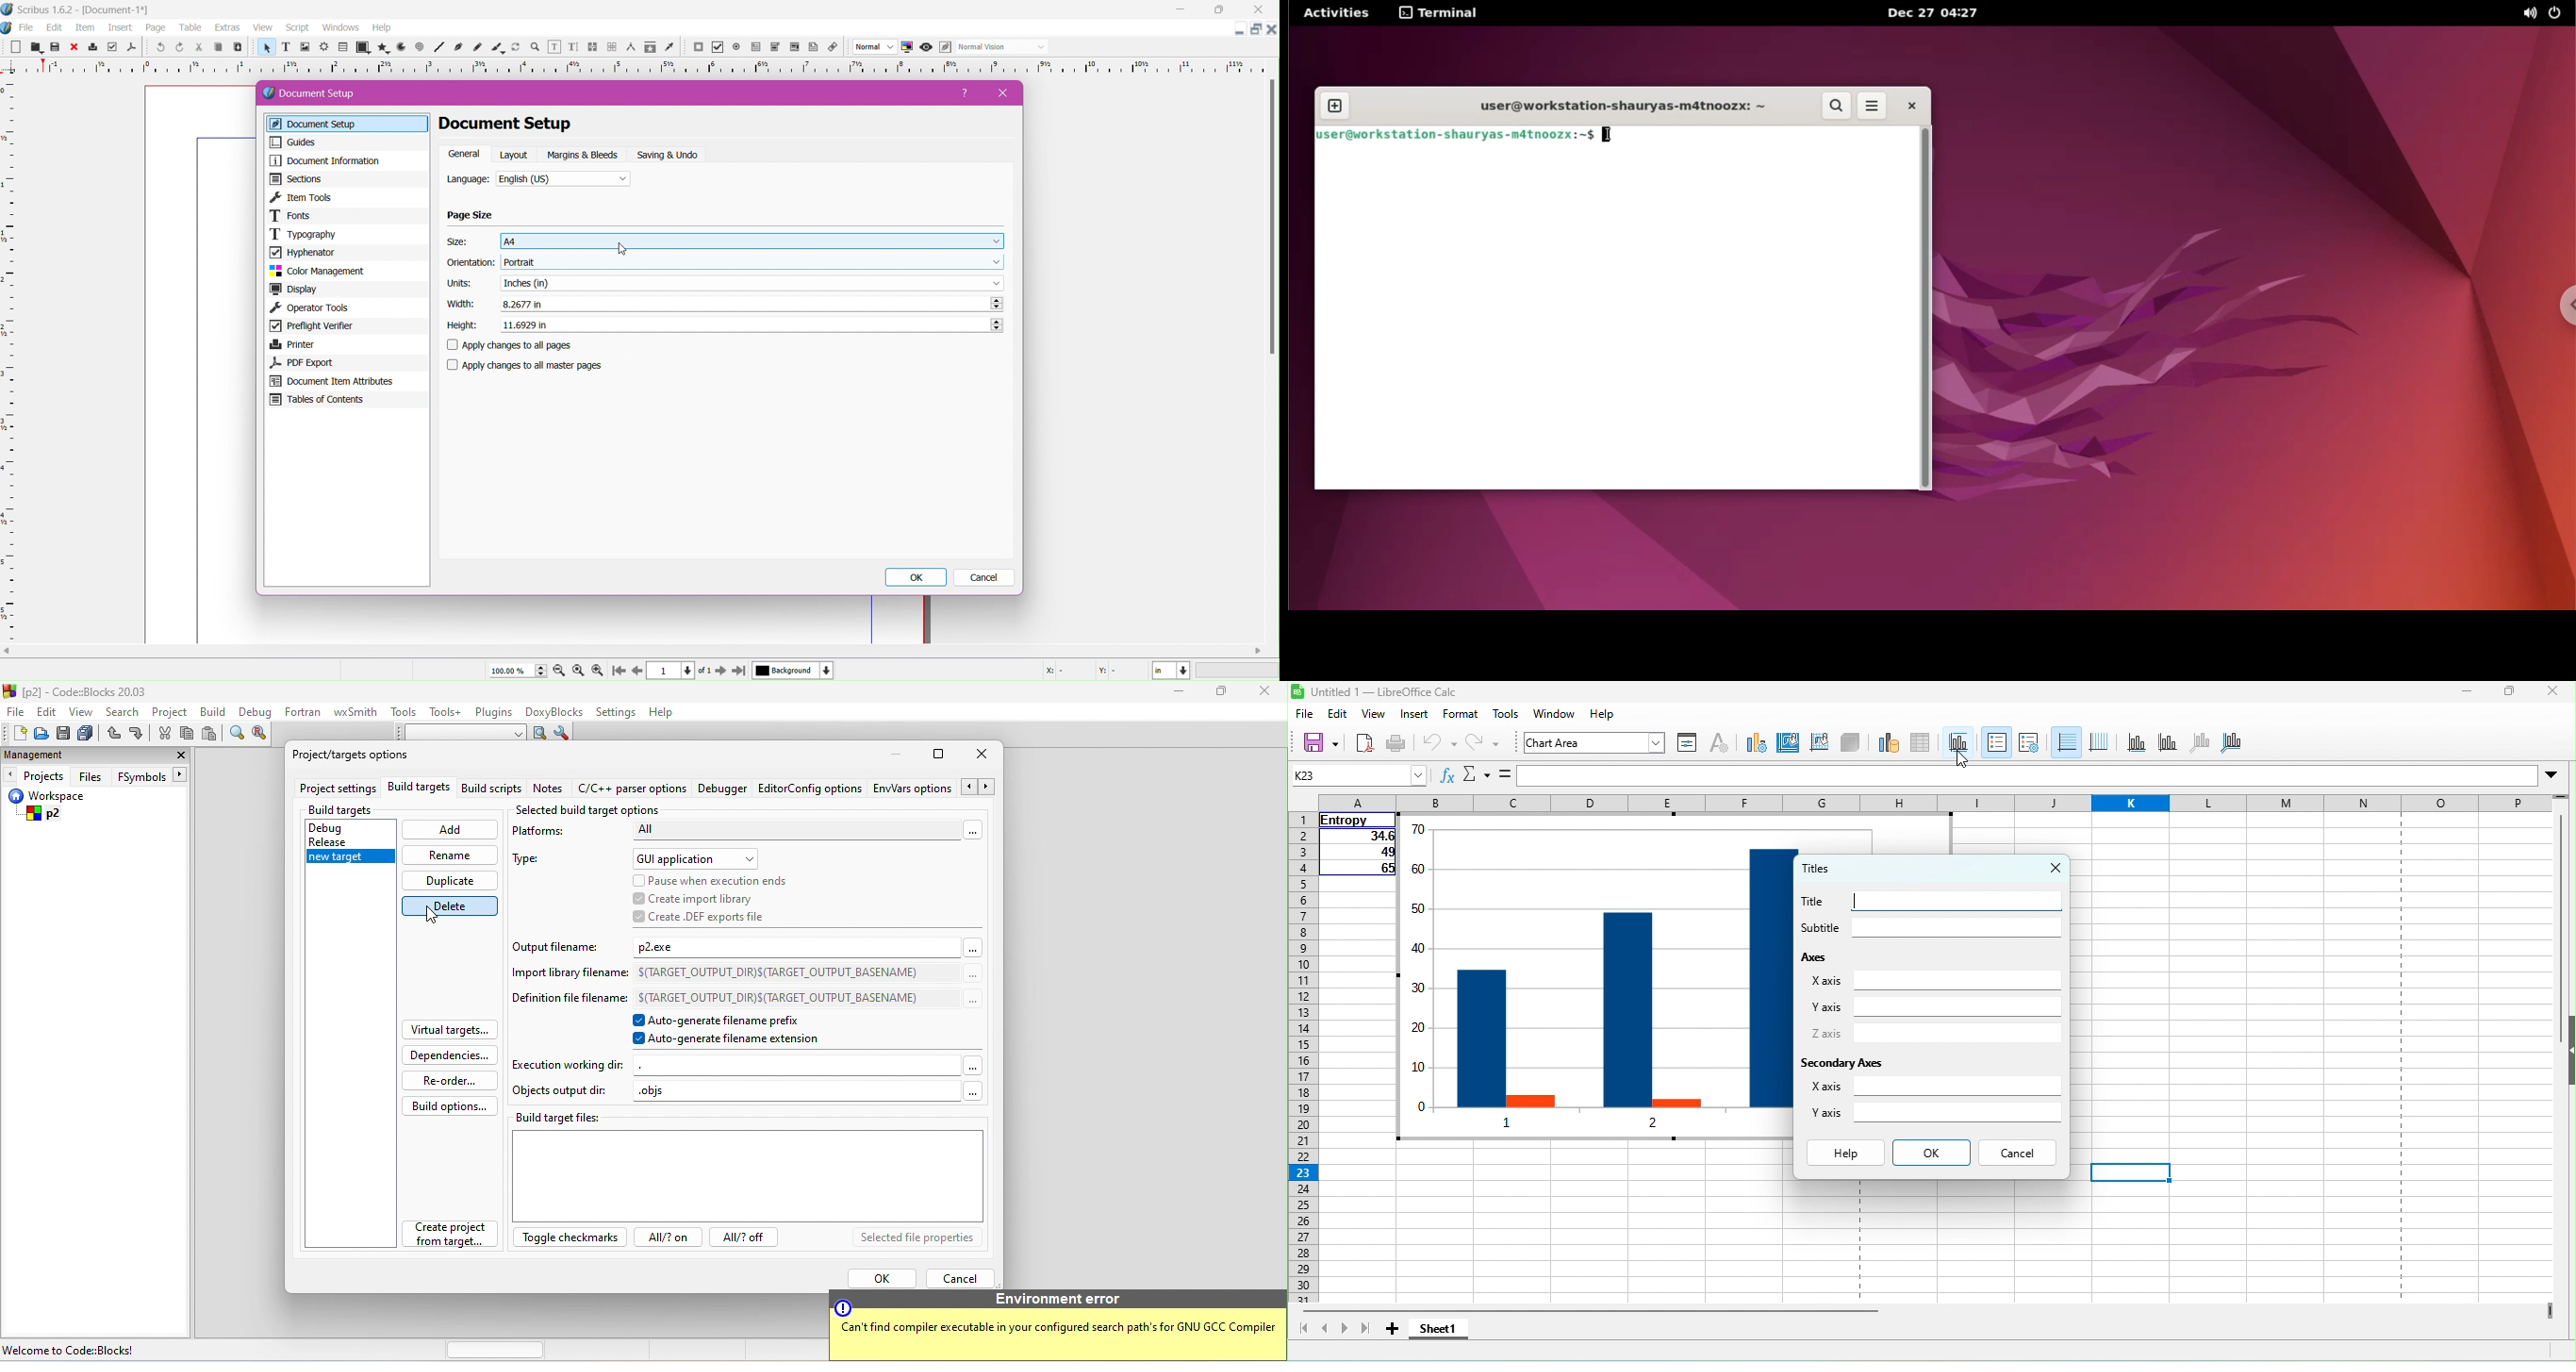 This screenshot has width=2576, height=1372. Describe the element at coordinates (1928, 900) in the screenshot. I see `title` at that location.